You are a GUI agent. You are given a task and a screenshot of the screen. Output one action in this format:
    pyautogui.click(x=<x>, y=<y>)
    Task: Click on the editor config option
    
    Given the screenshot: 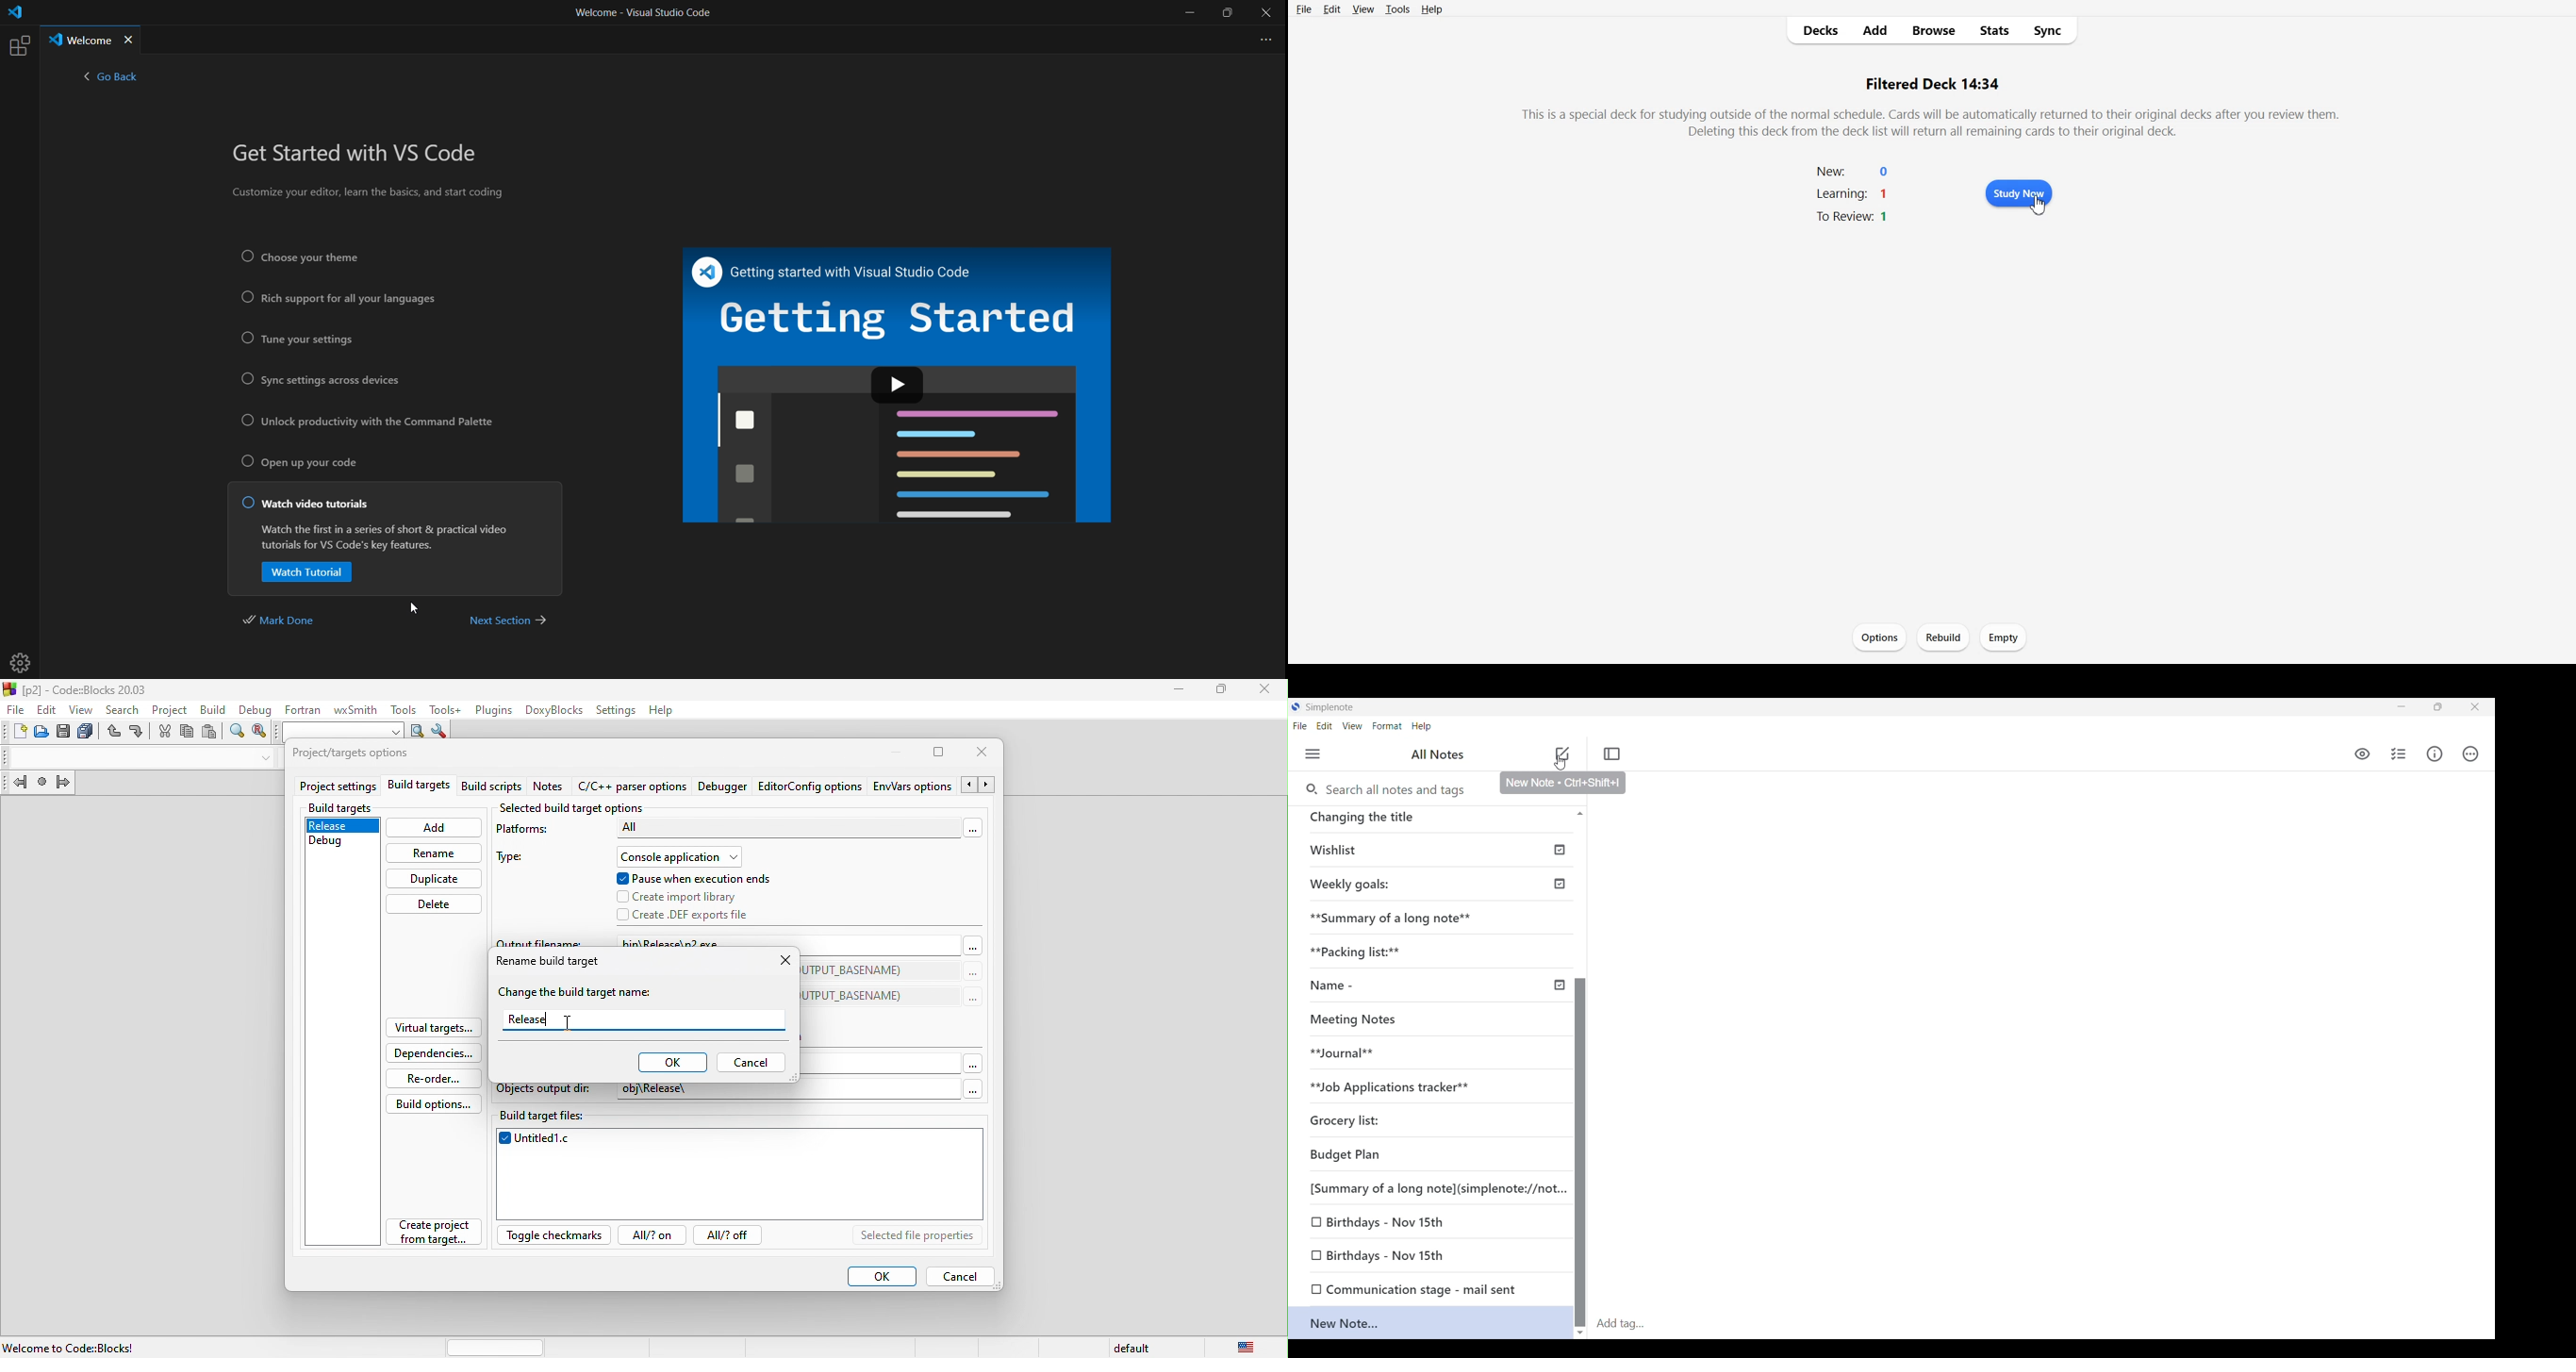 What is the action you would take?
    pyautogui.click(x=809, y=787)
    